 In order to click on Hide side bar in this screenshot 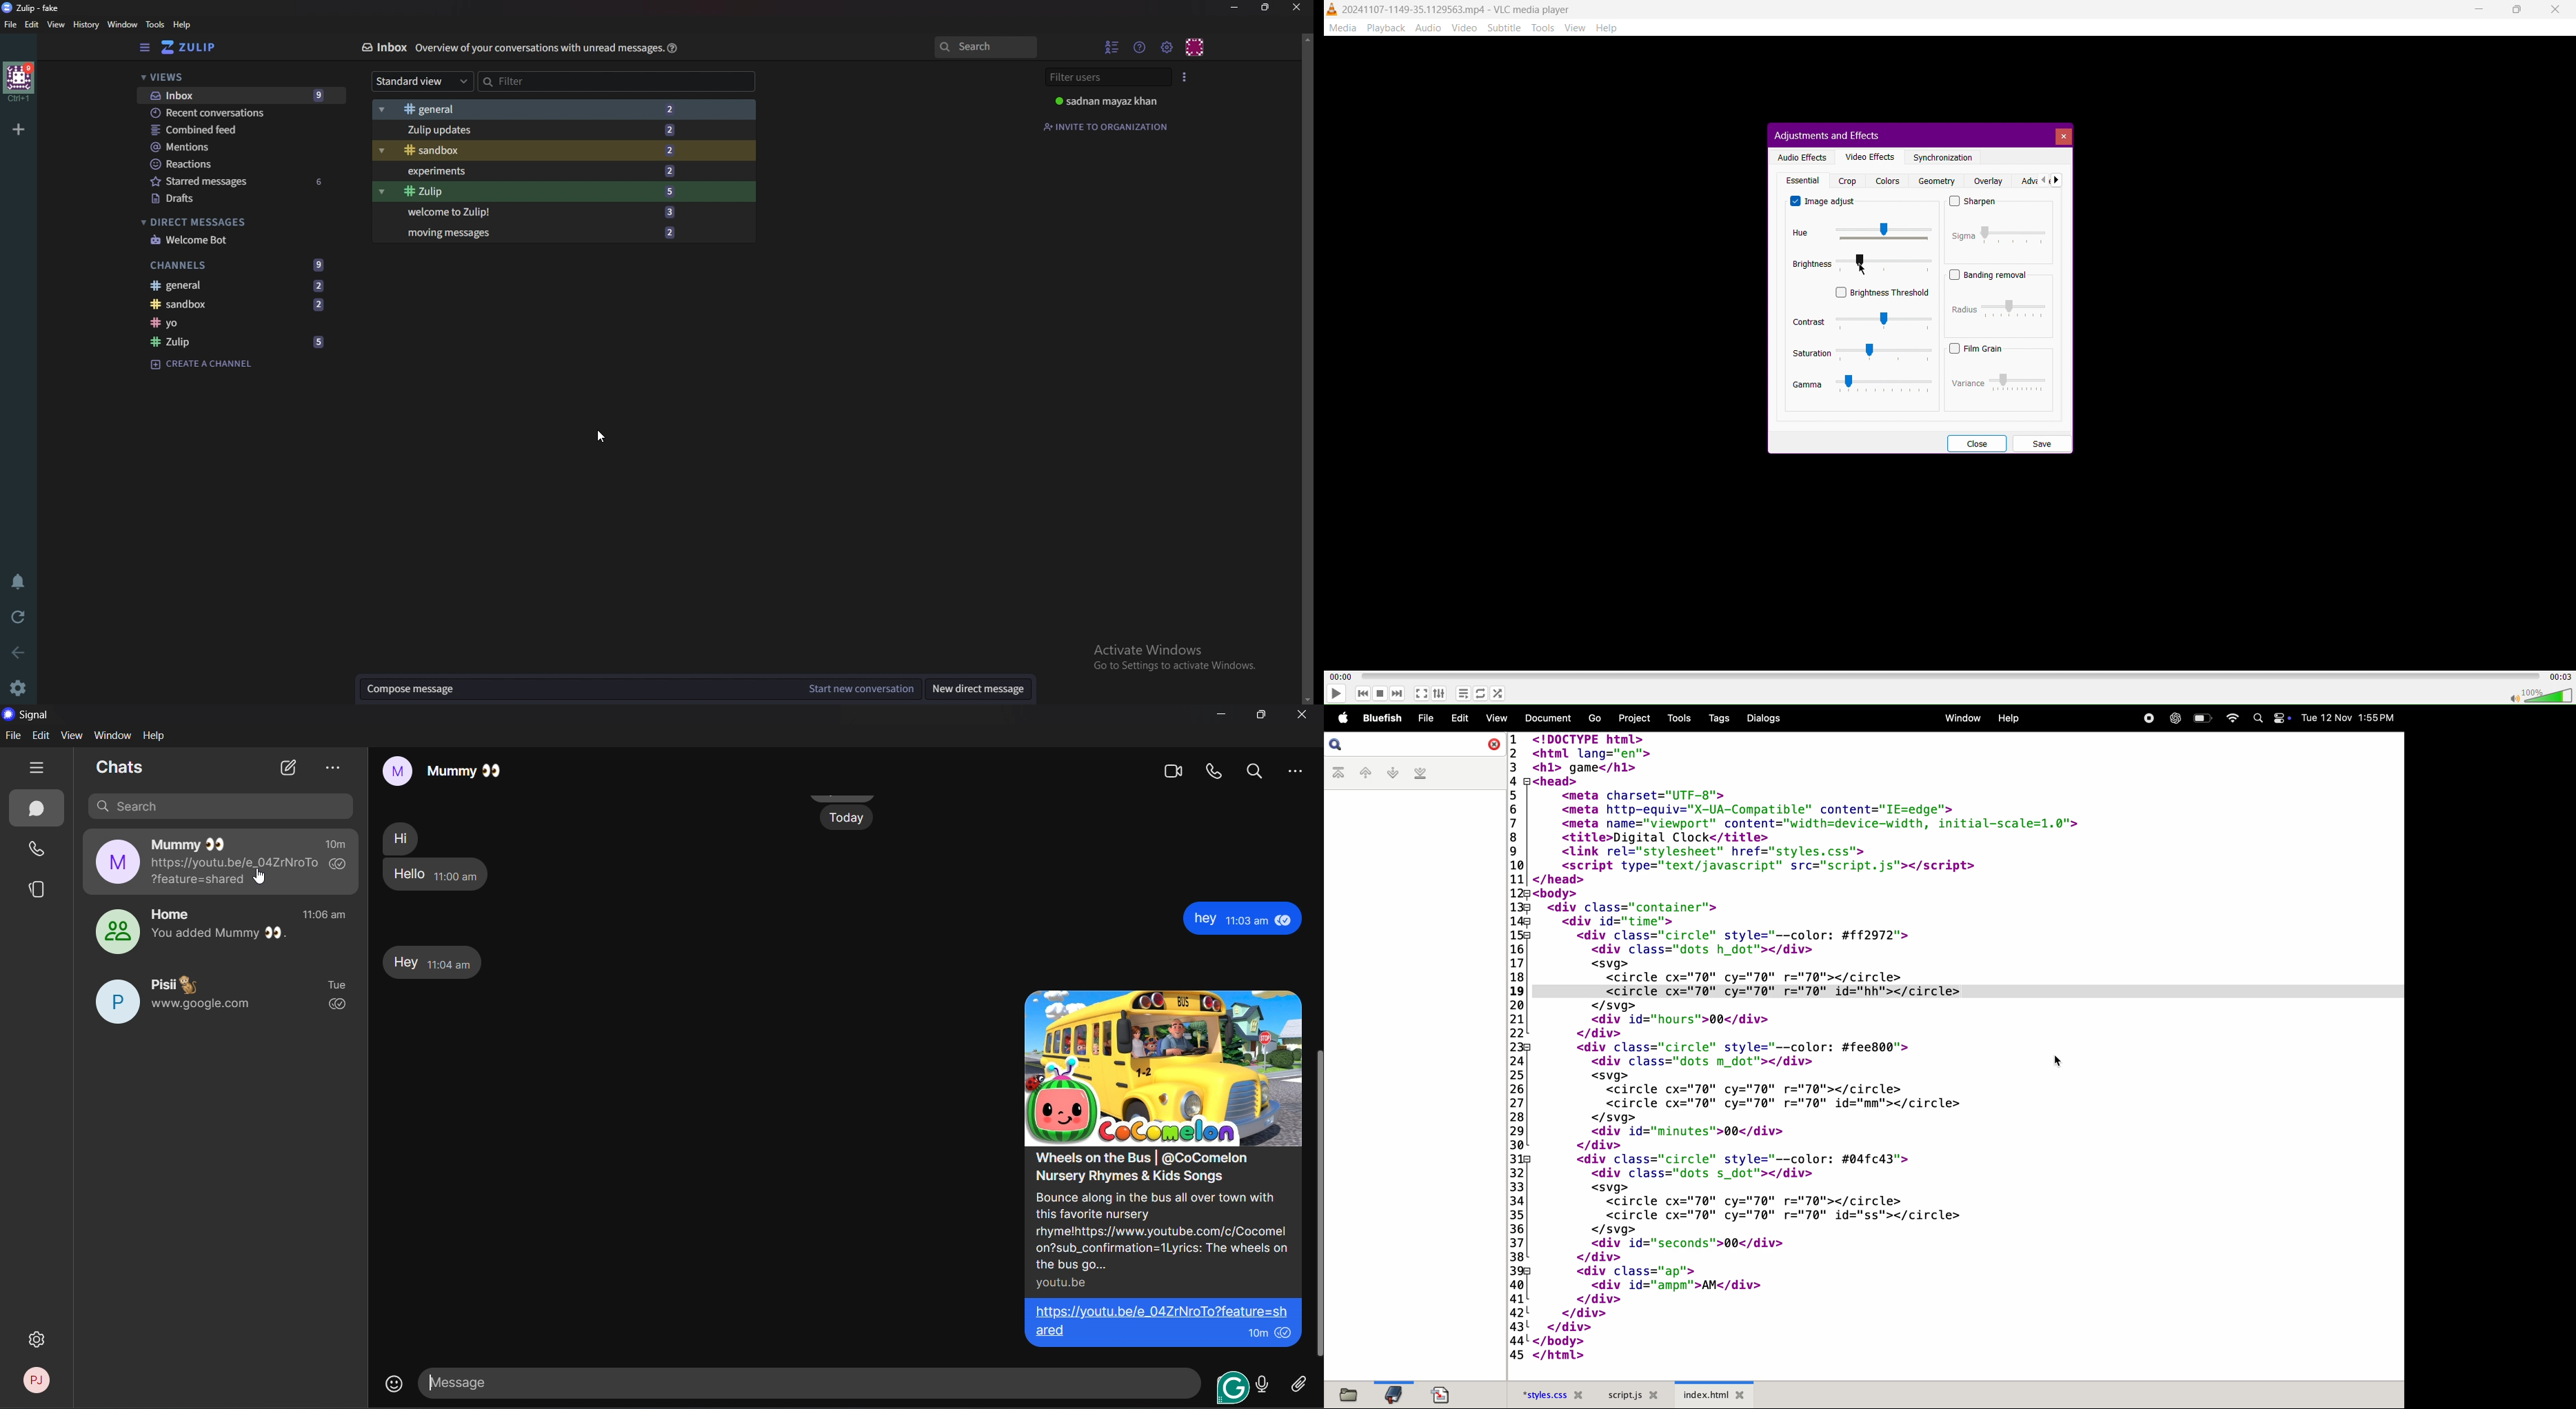, I will do `click(146, 49)`.